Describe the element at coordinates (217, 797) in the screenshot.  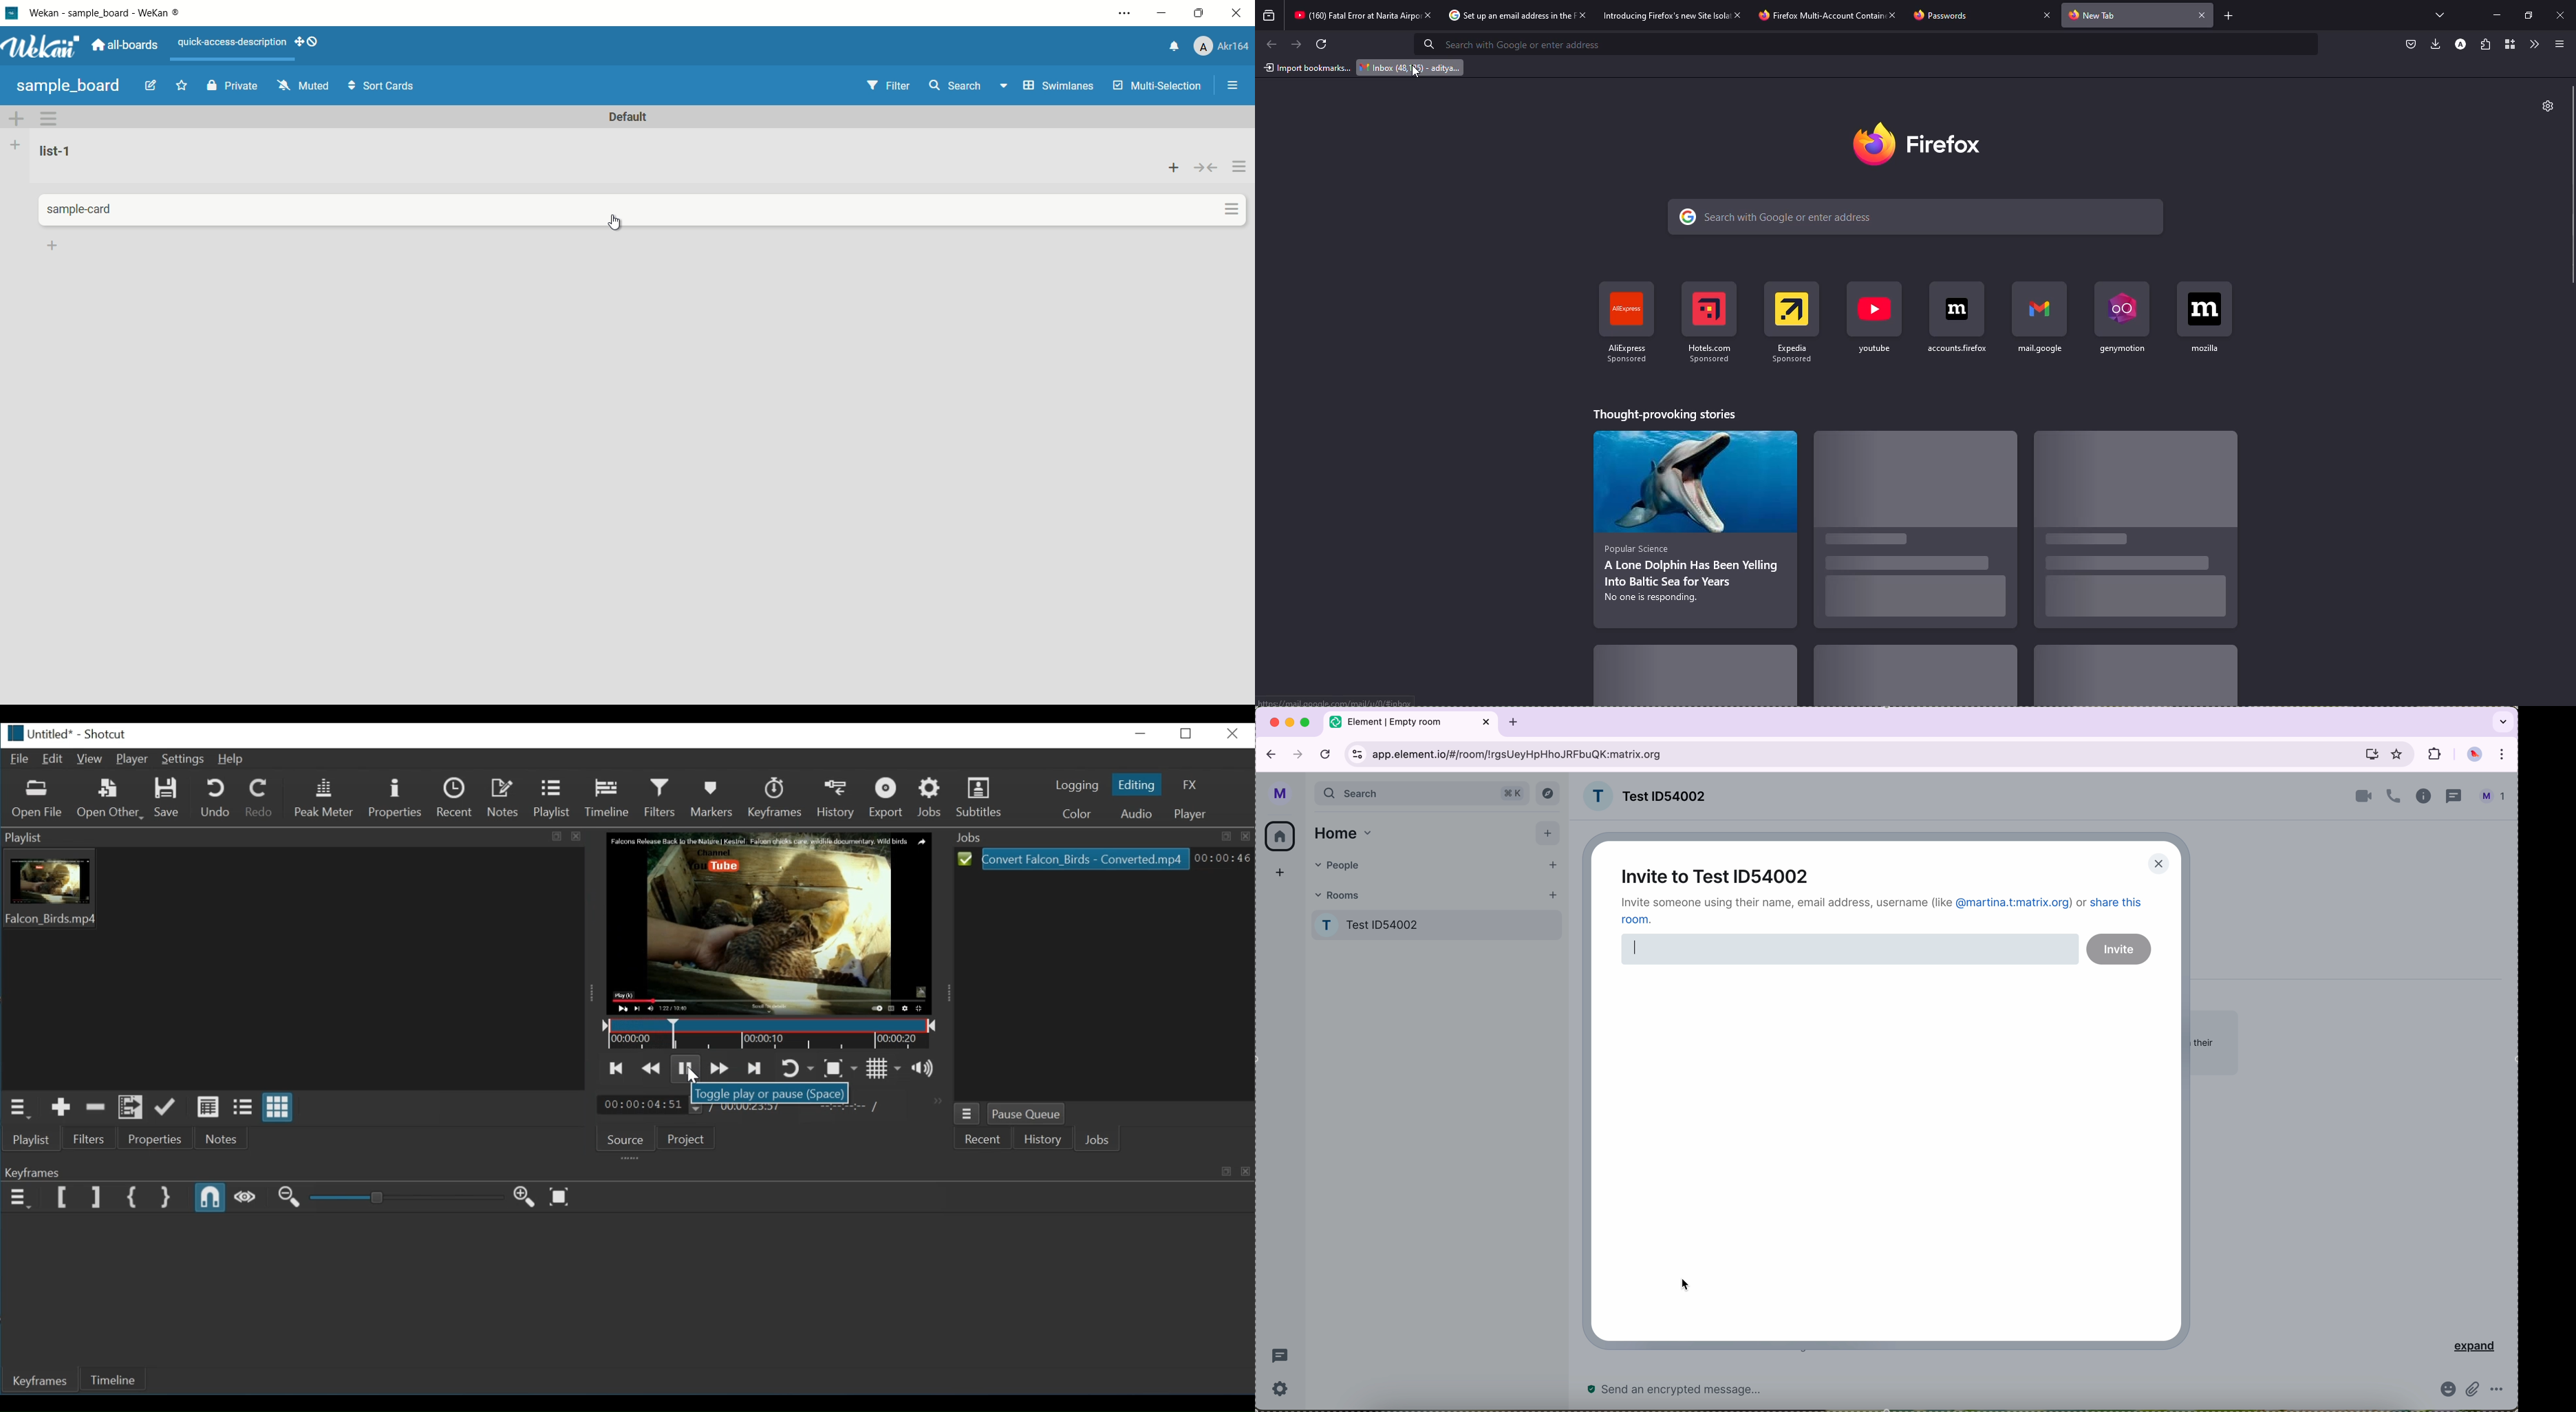
I see `Undo` at that location.